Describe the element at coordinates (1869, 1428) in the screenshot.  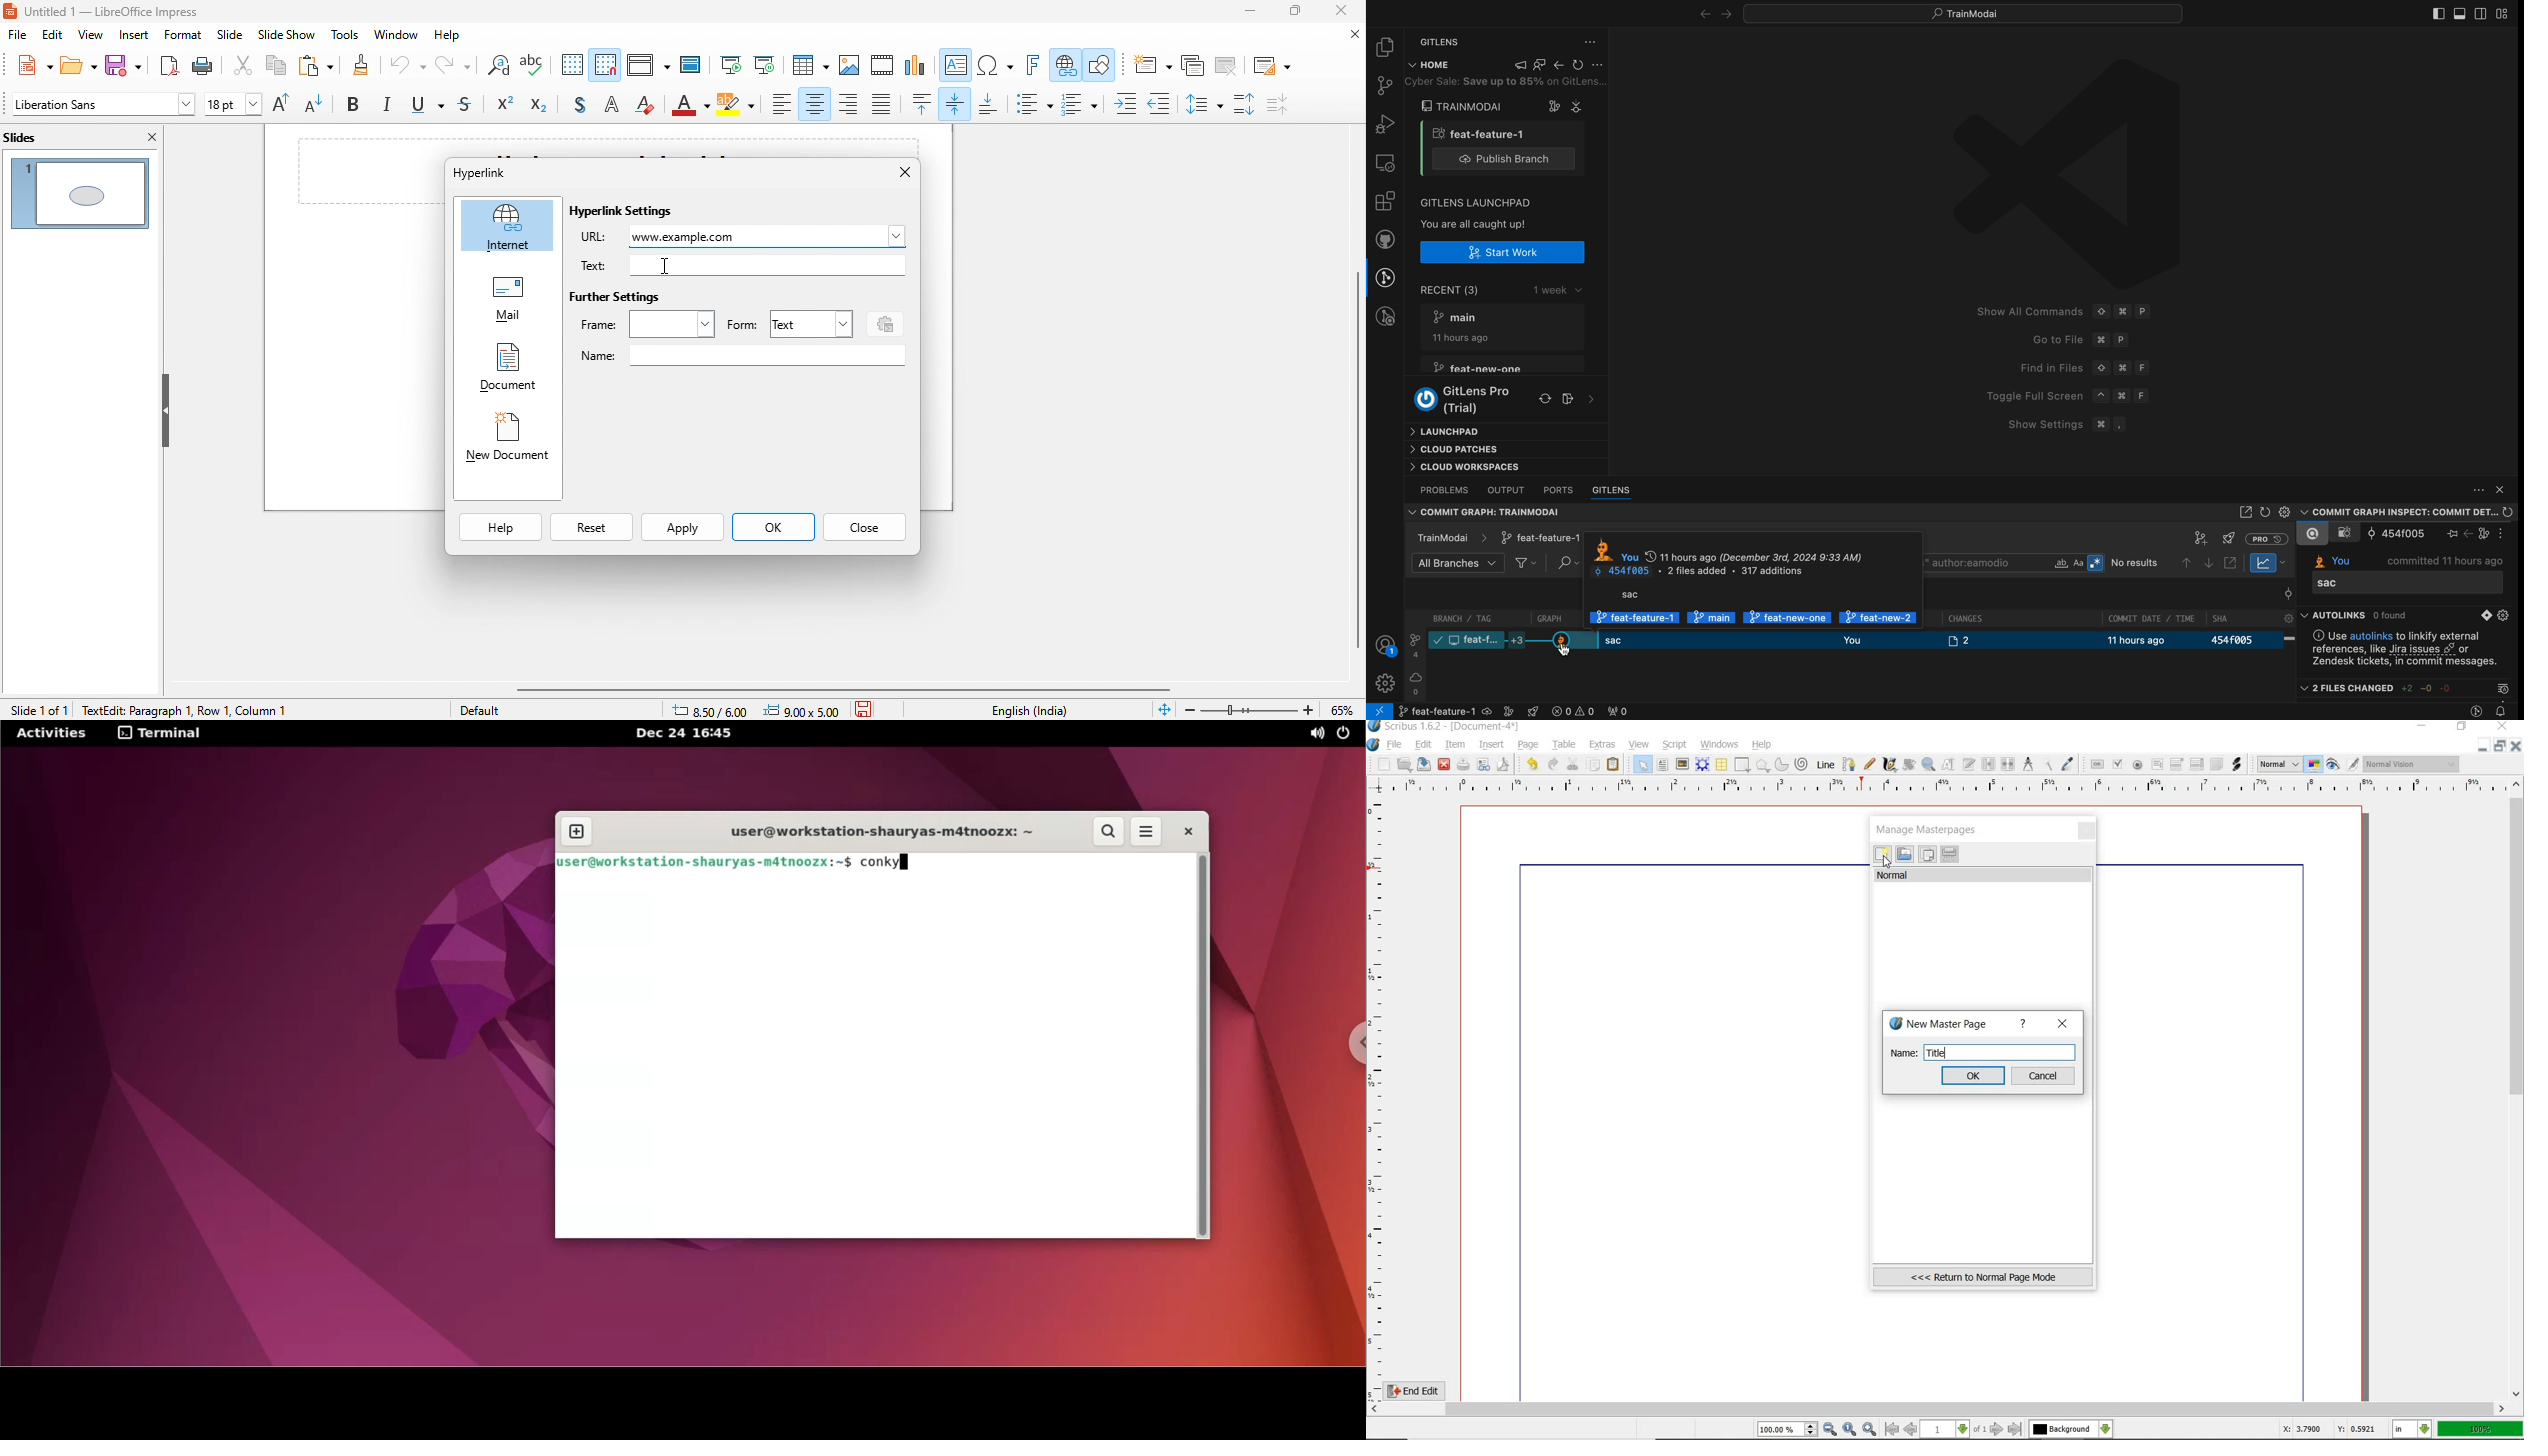
I see `zoom in` at that location.